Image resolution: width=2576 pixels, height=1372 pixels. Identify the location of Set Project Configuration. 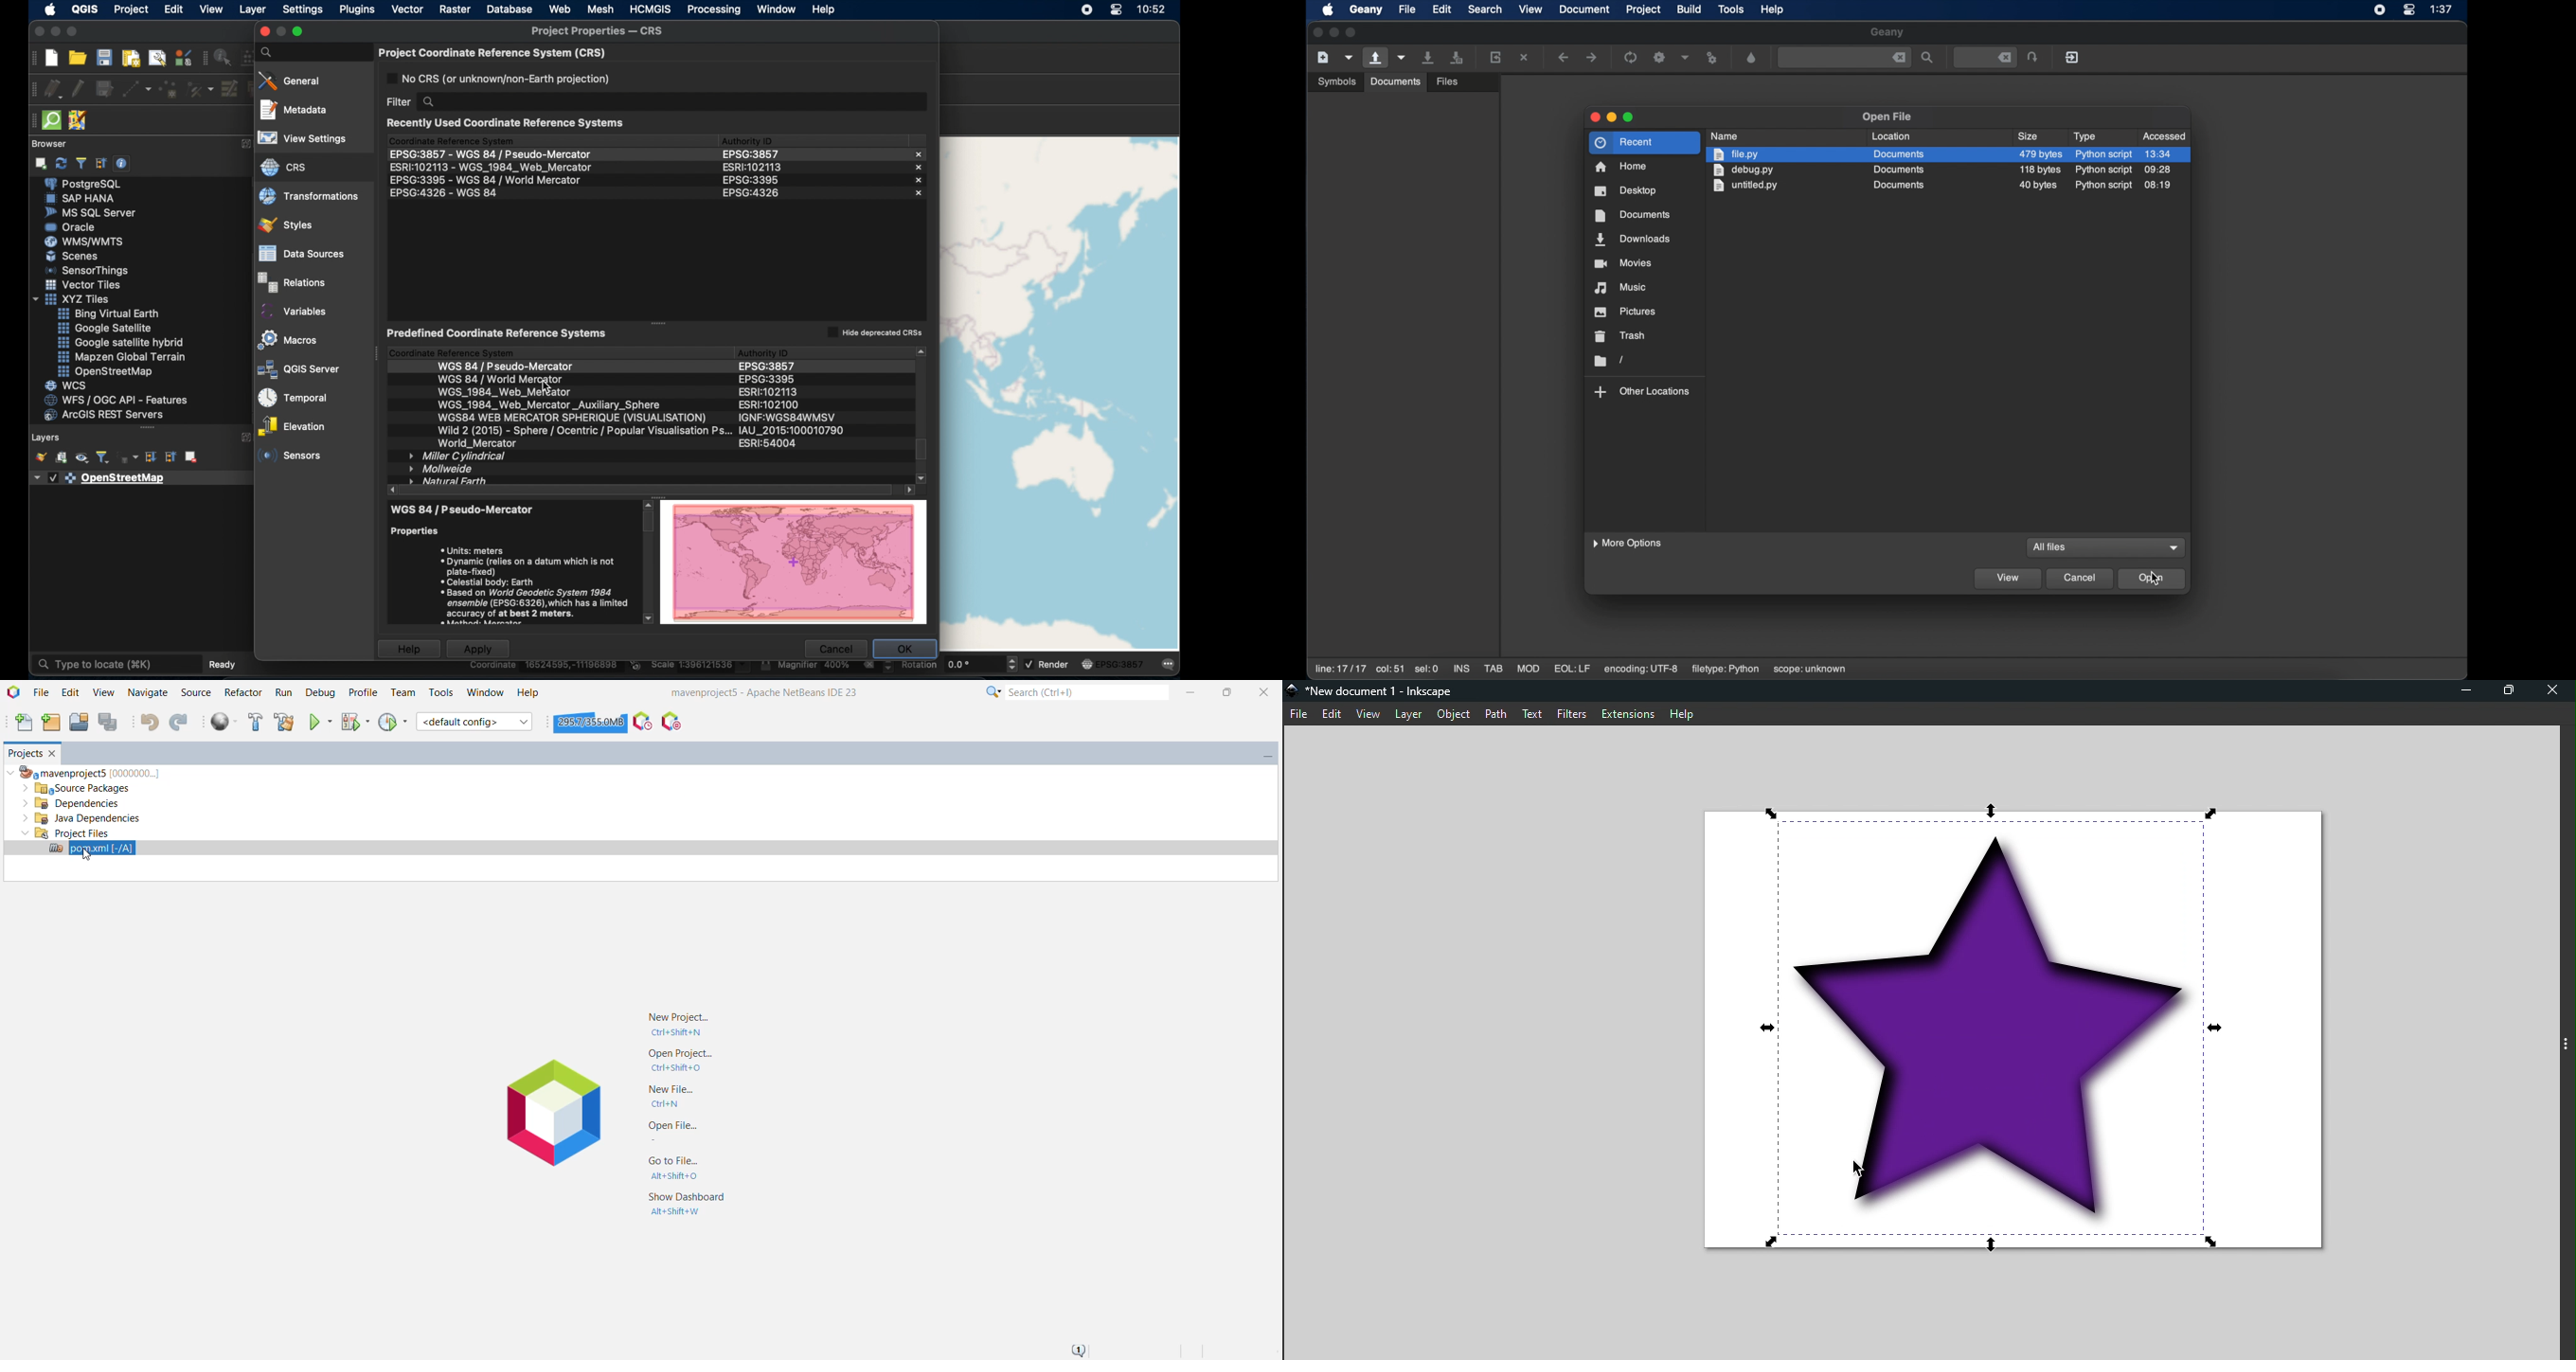
(475, 721).